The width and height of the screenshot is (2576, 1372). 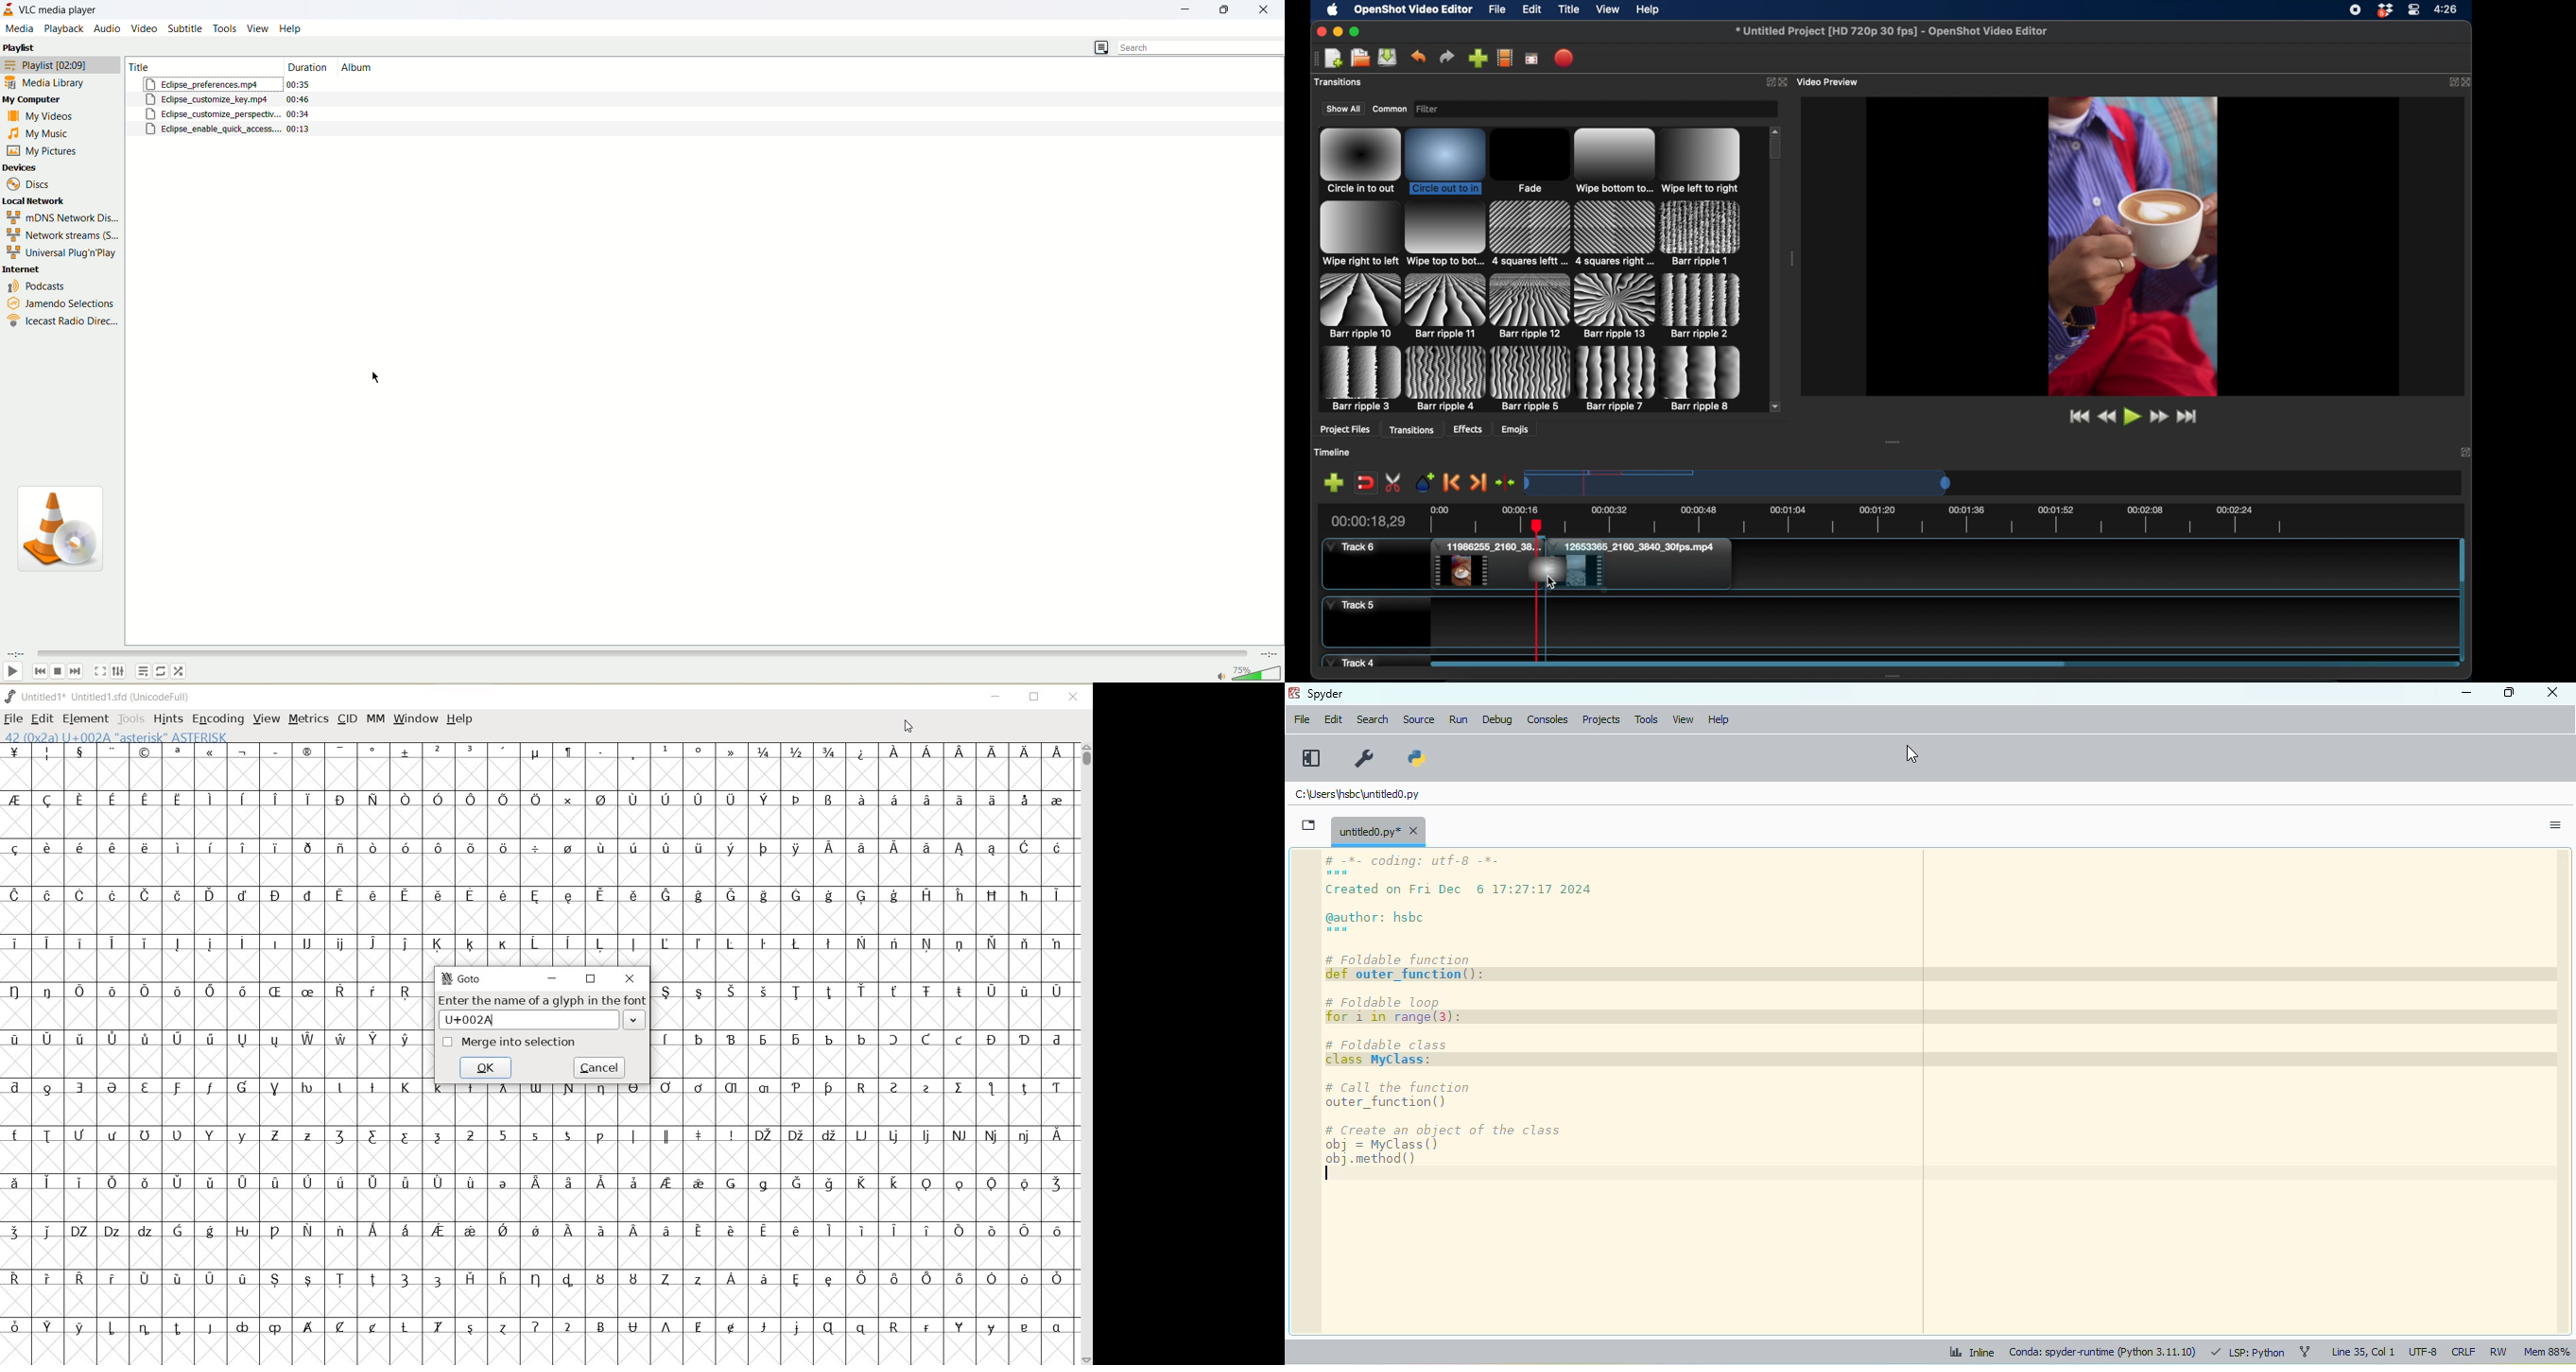 What do you see at coordinates (1350, 605) in the screenshot?
I see `track 5` at bounding box center [1350, 605].